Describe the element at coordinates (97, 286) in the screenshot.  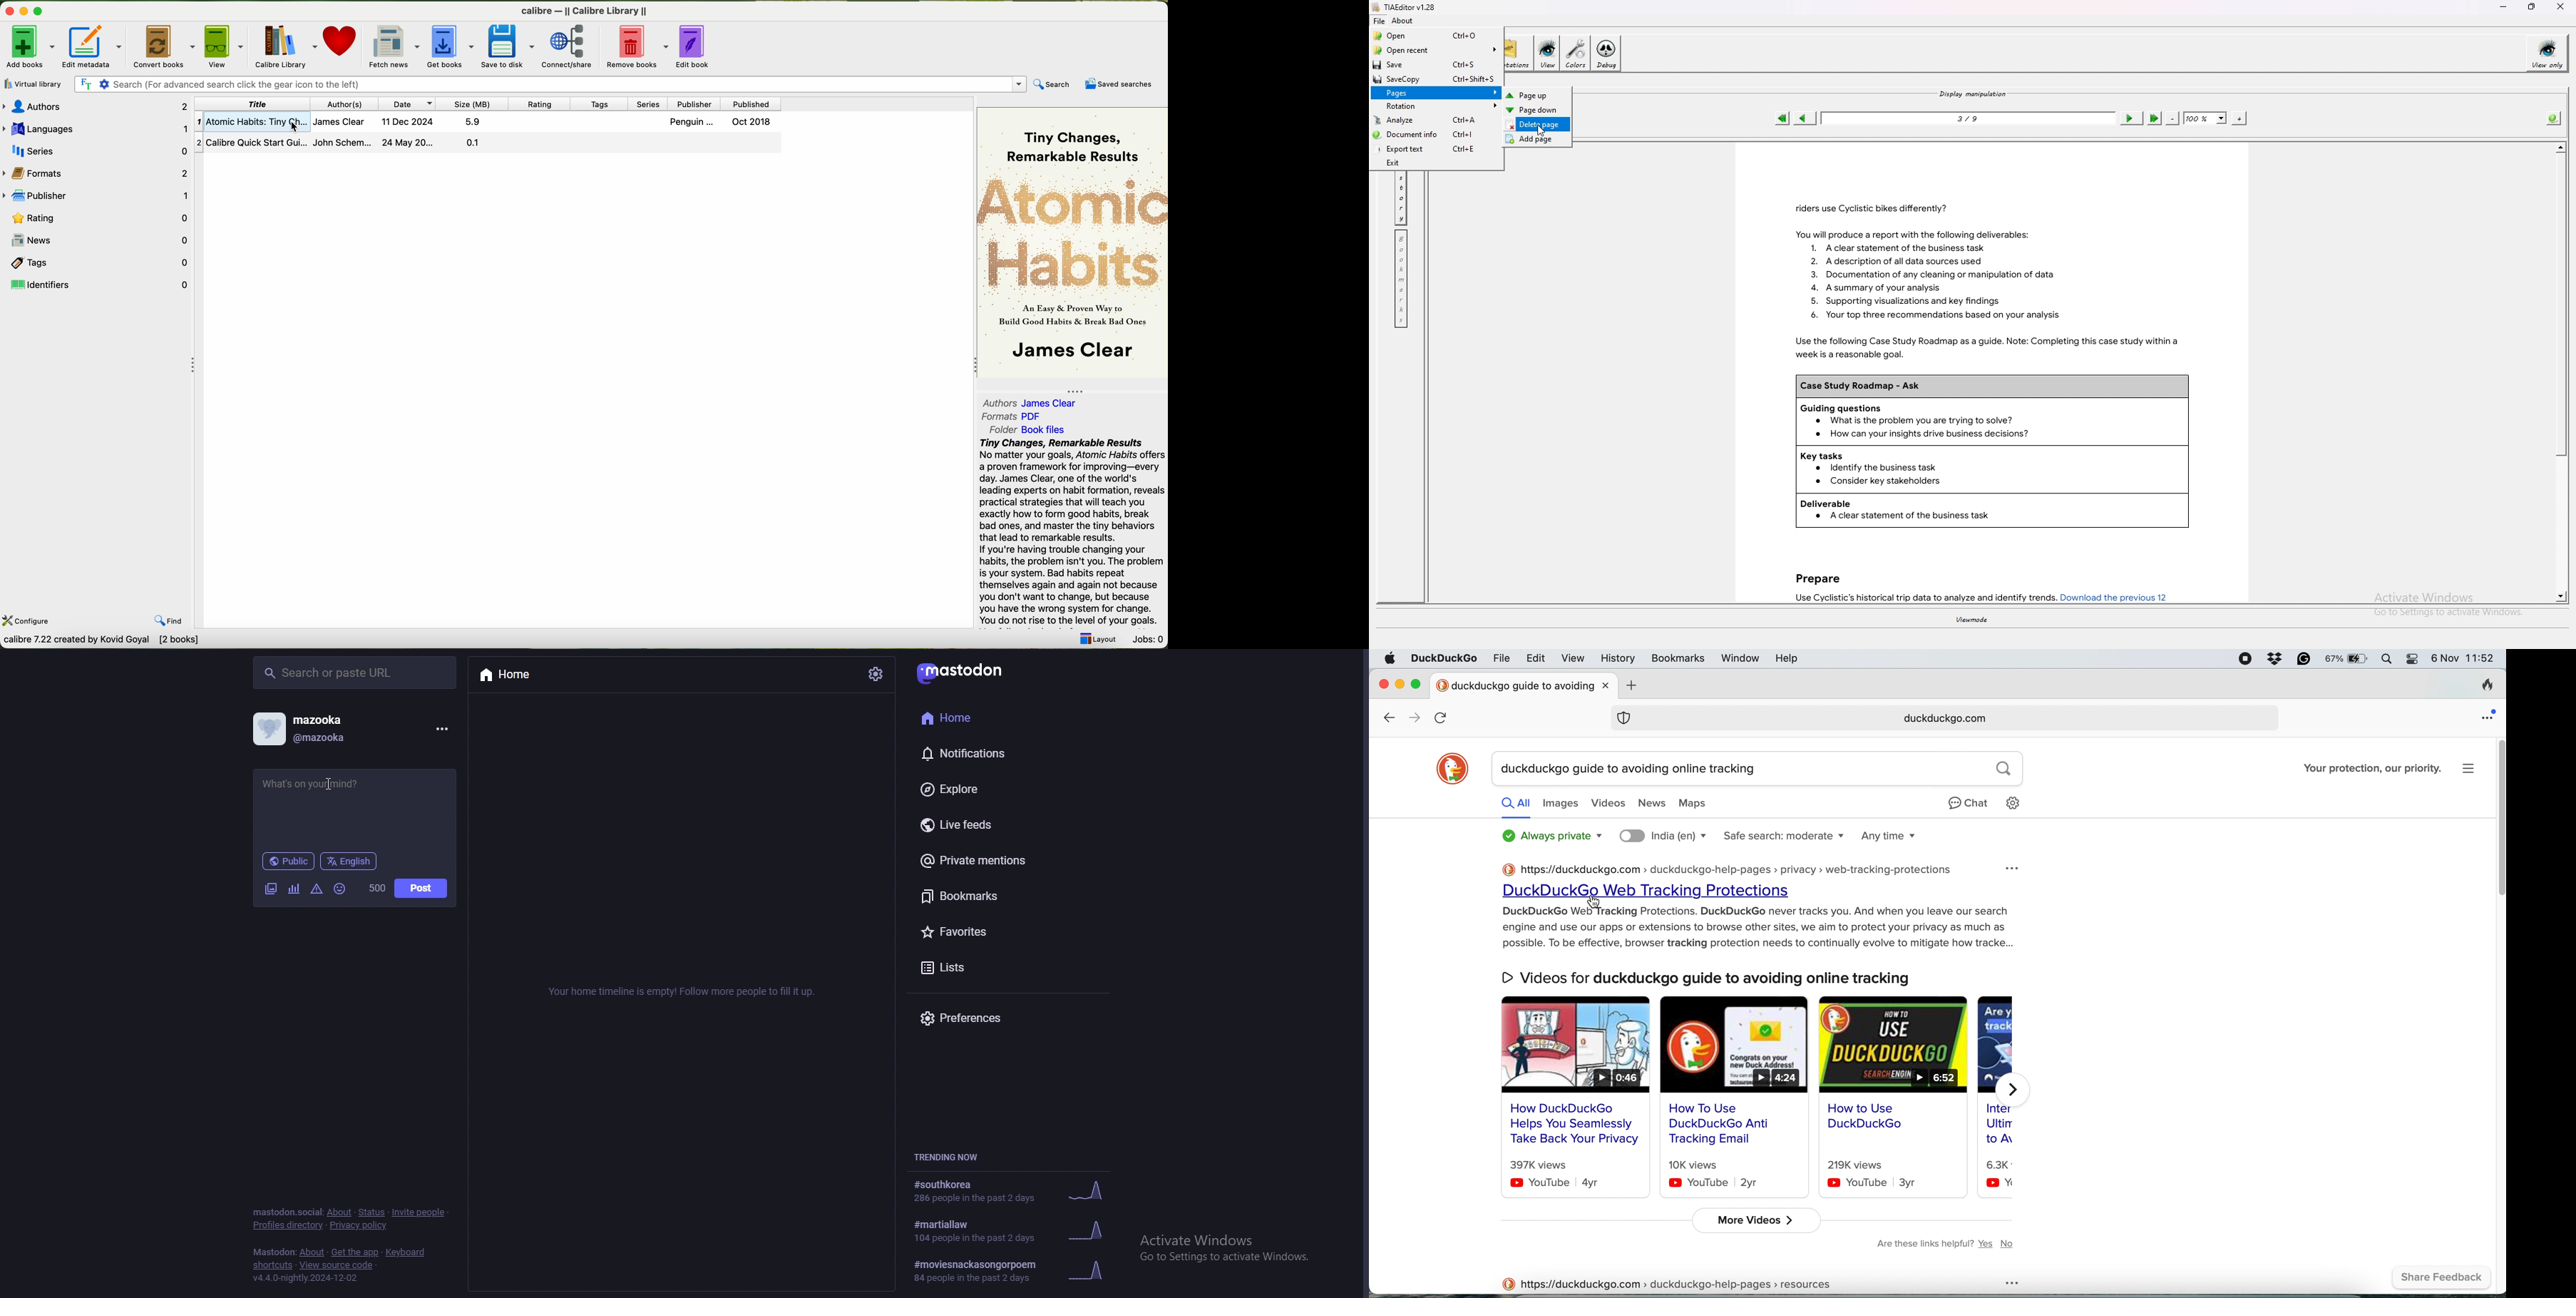
I see `identifiers` at that location.